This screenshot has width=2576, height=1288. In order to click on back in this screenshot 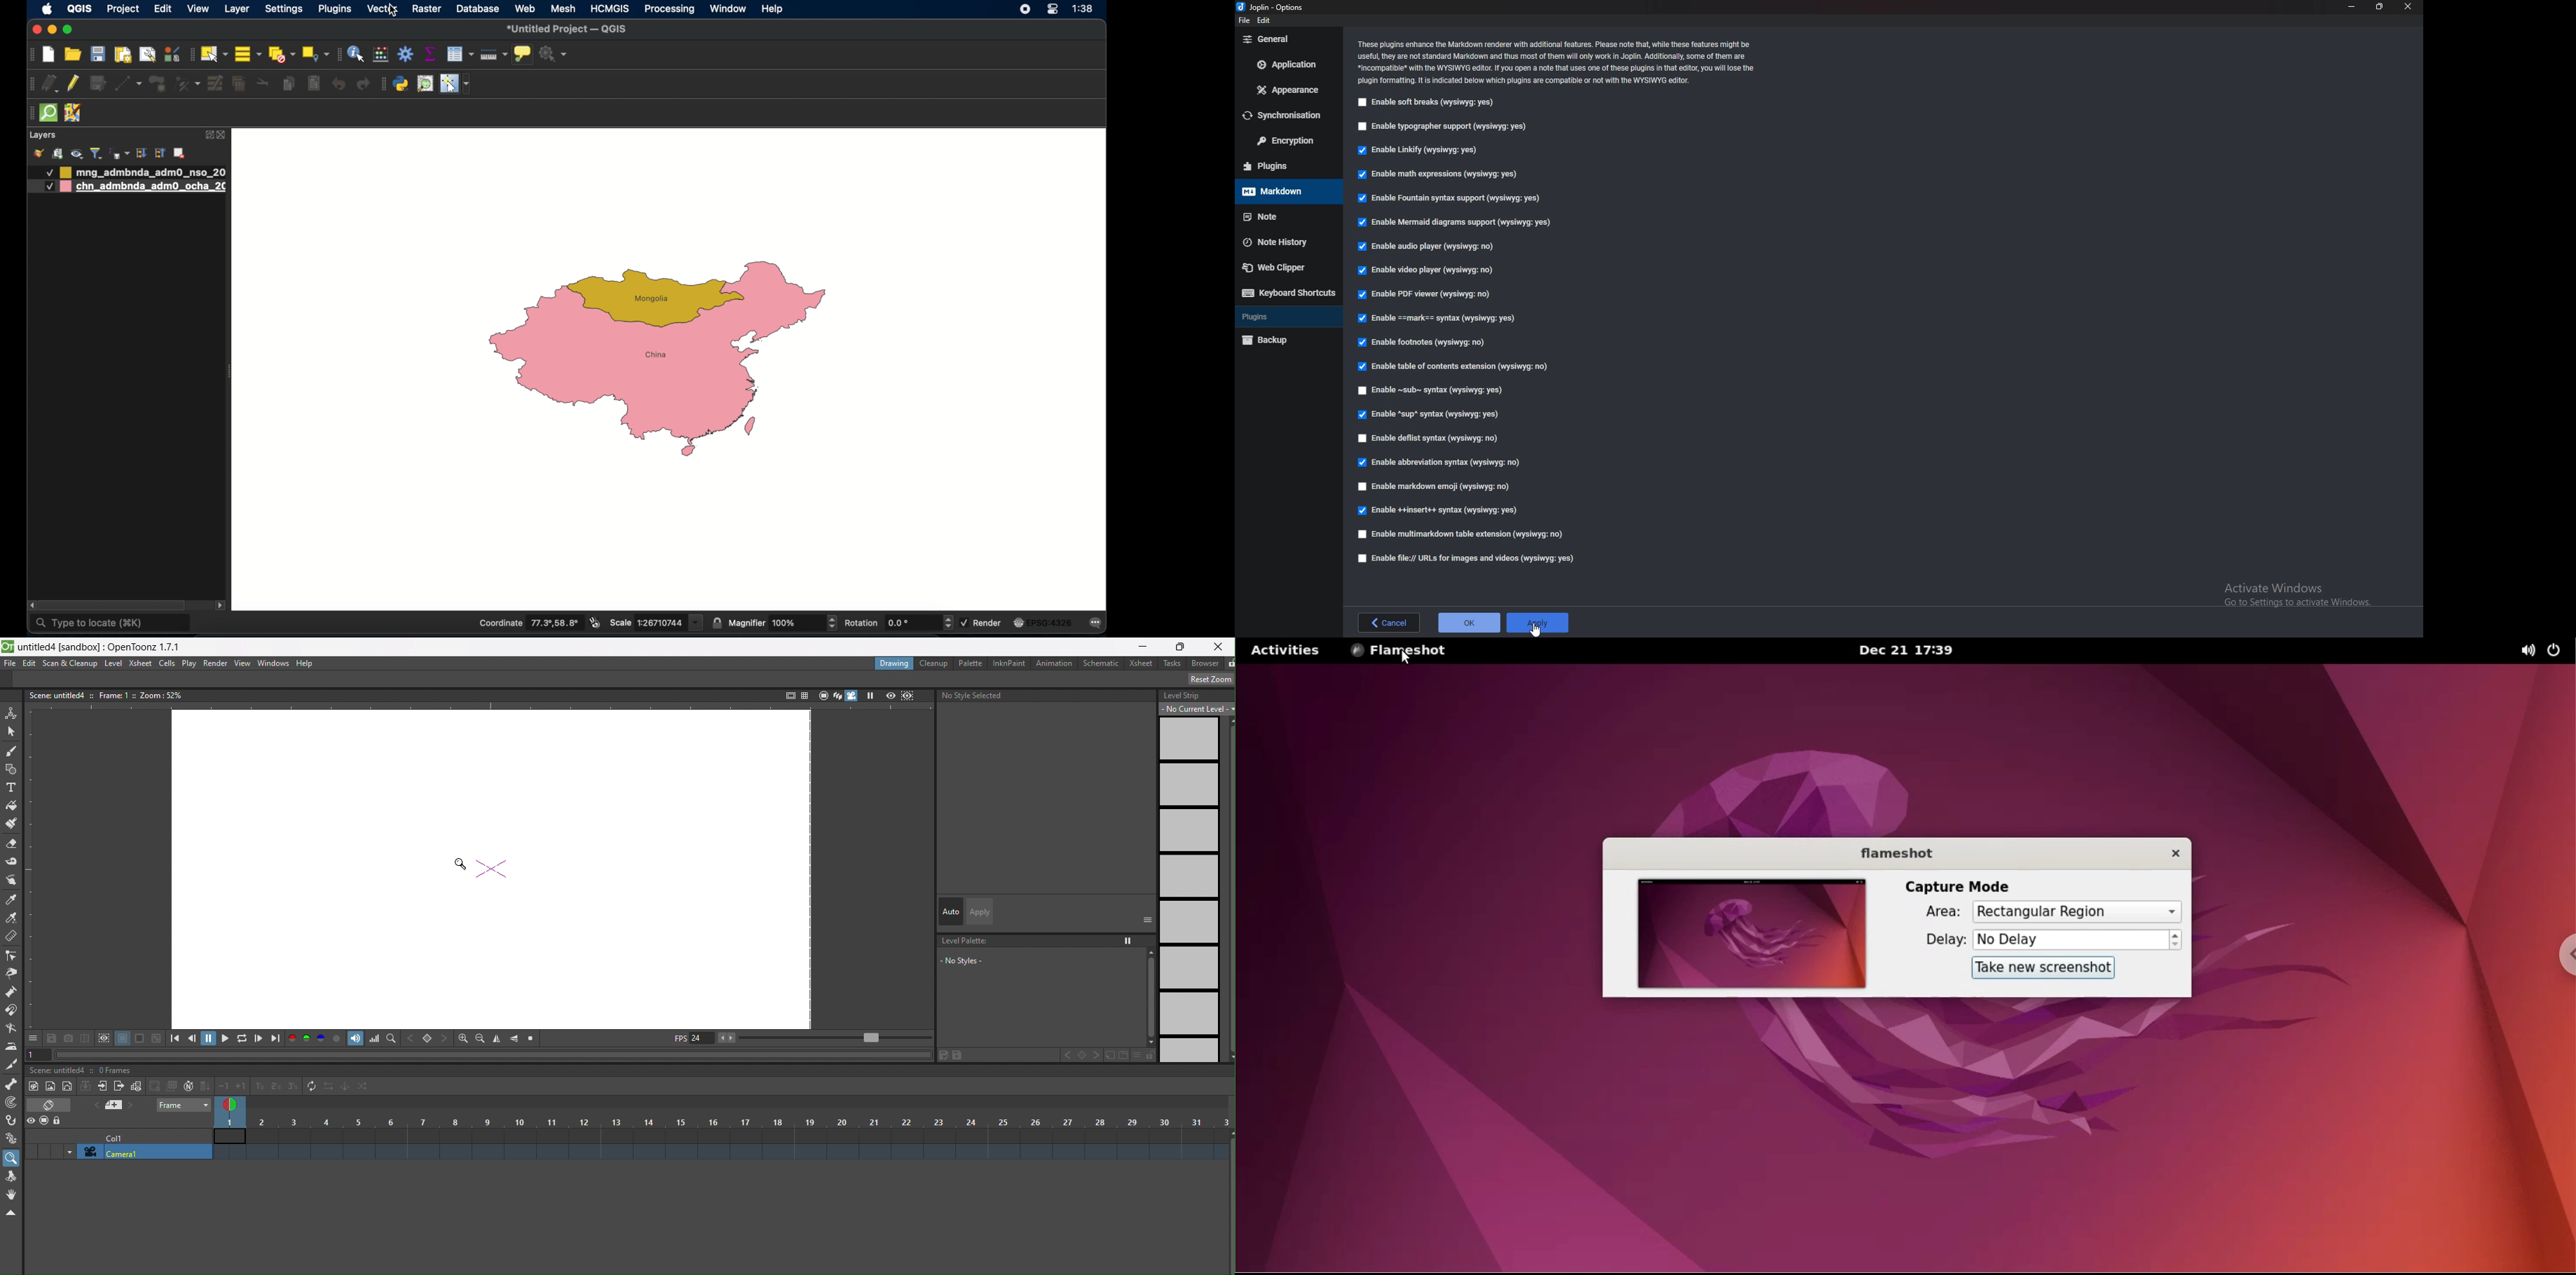, I will do `click(1387, 623)`.